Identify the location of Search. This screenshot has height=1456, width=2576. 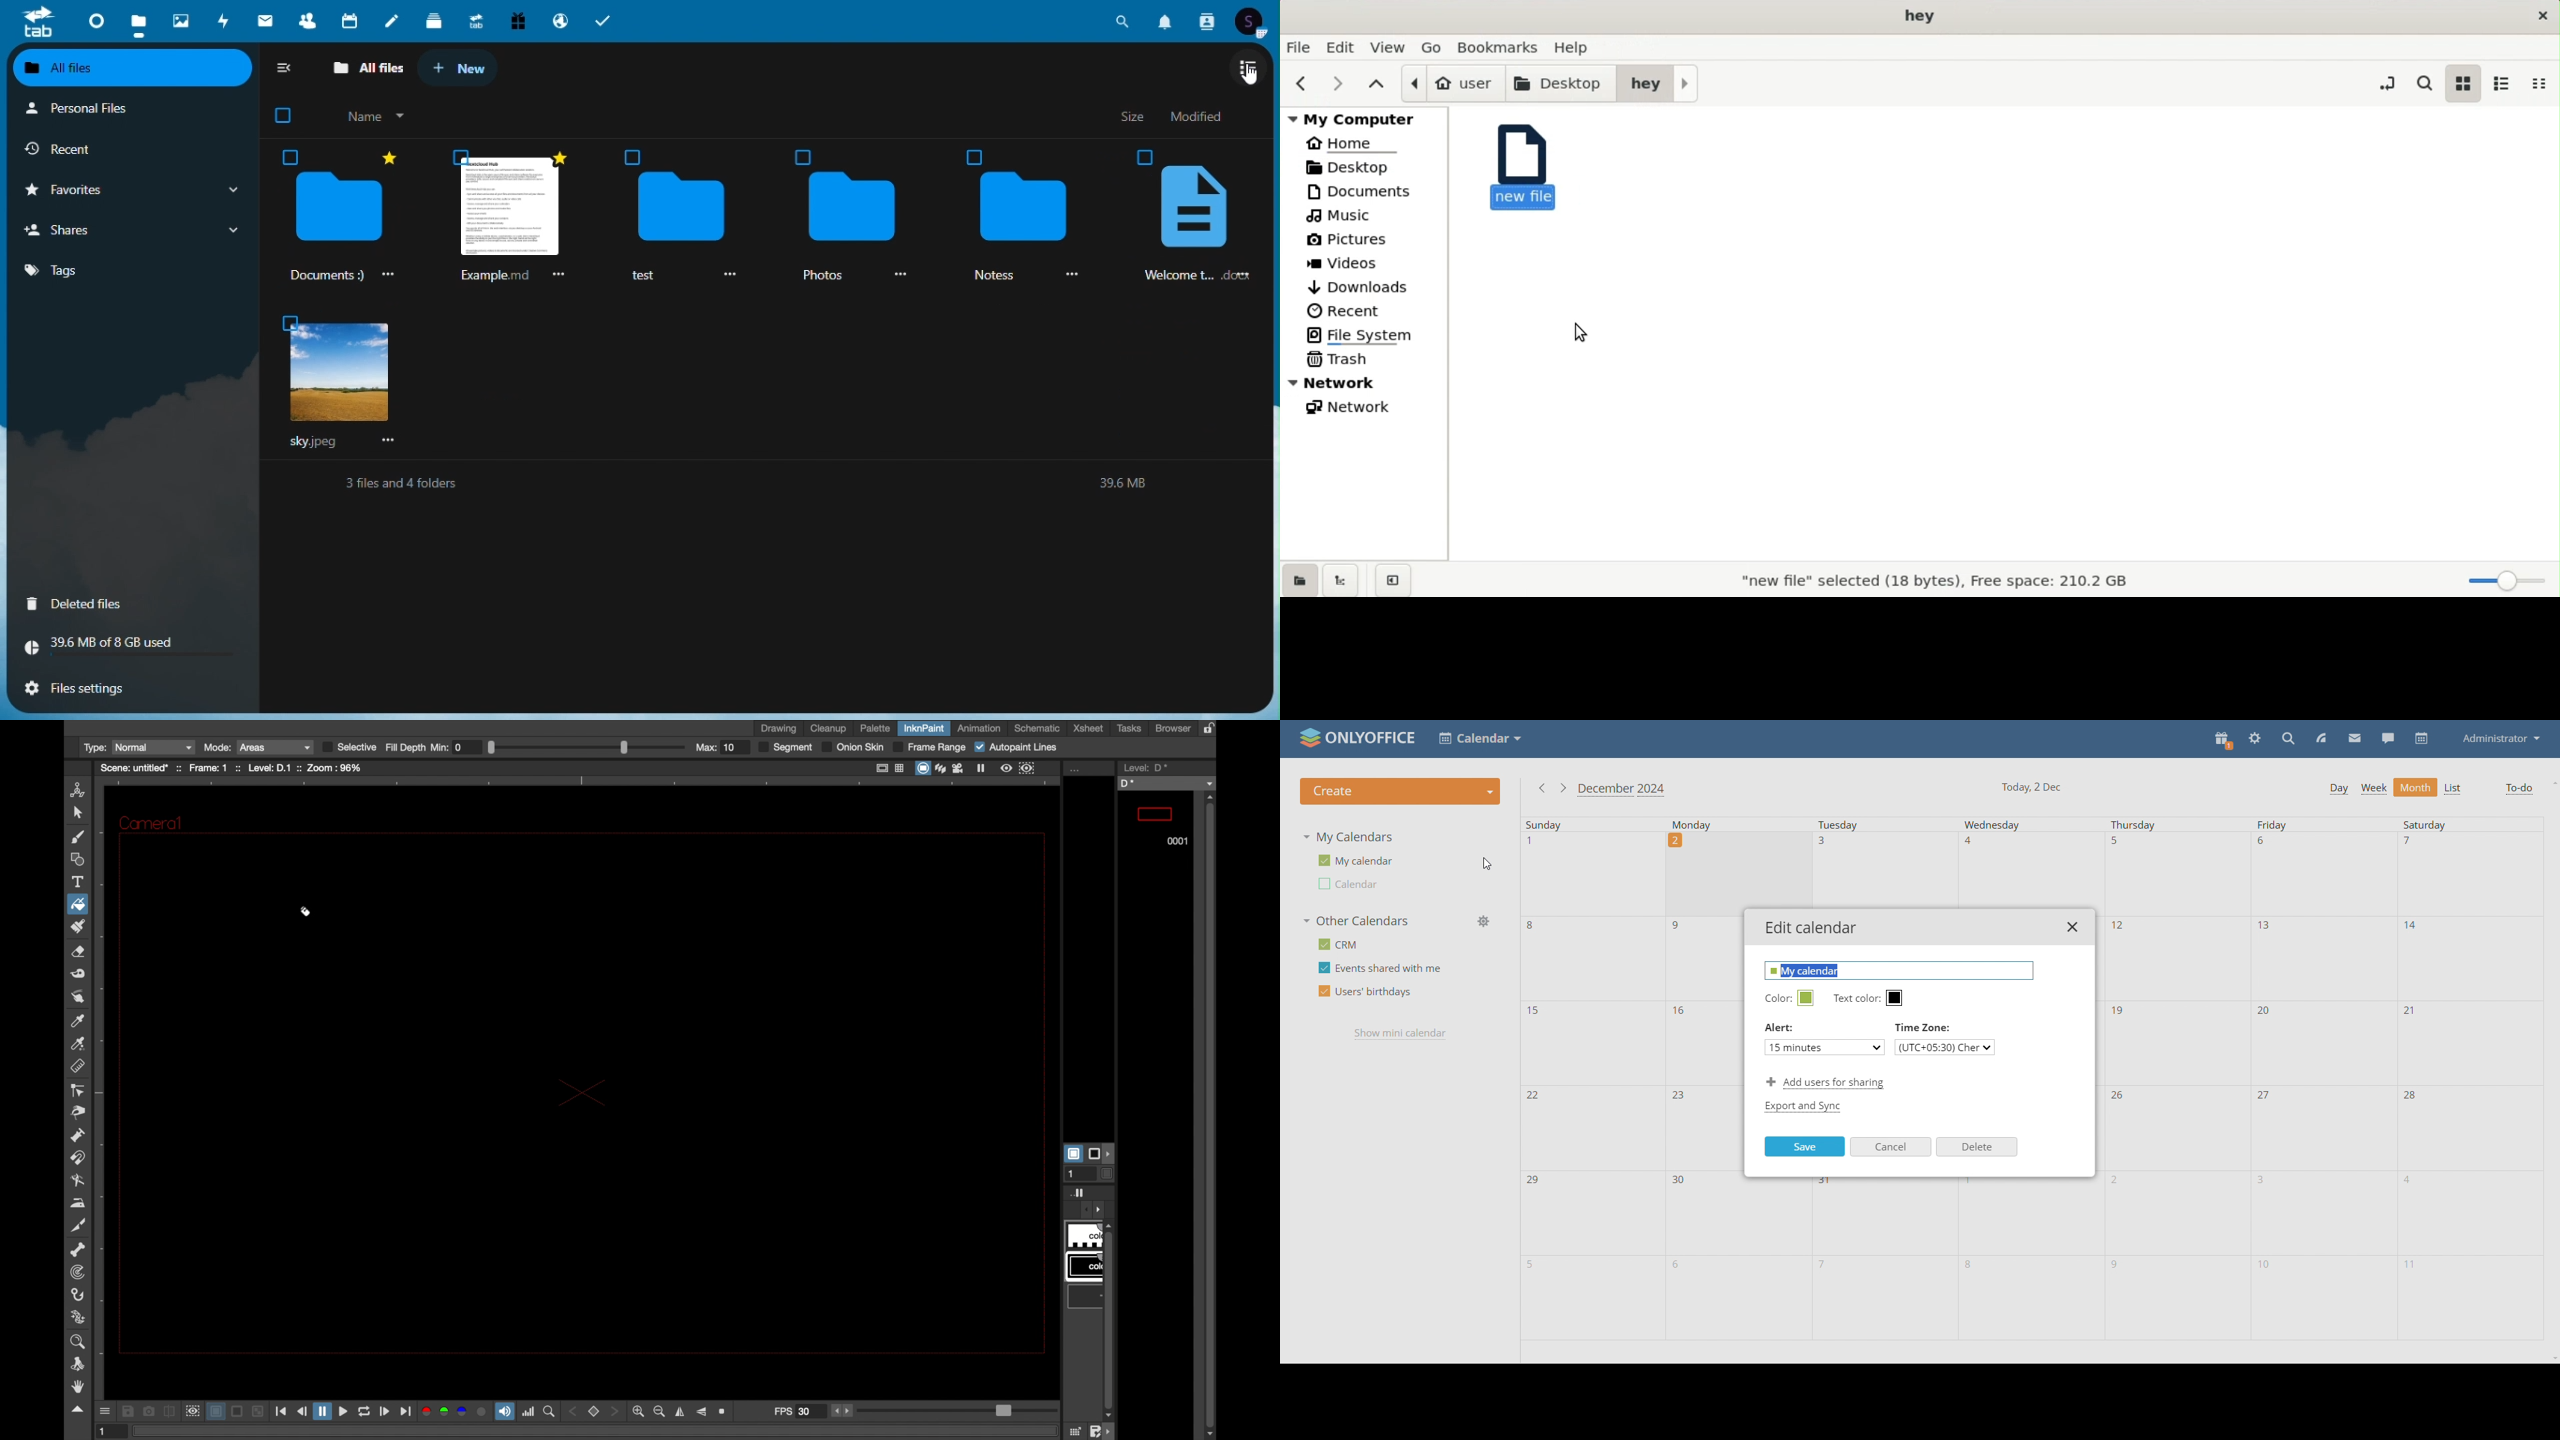
(1127, 19).